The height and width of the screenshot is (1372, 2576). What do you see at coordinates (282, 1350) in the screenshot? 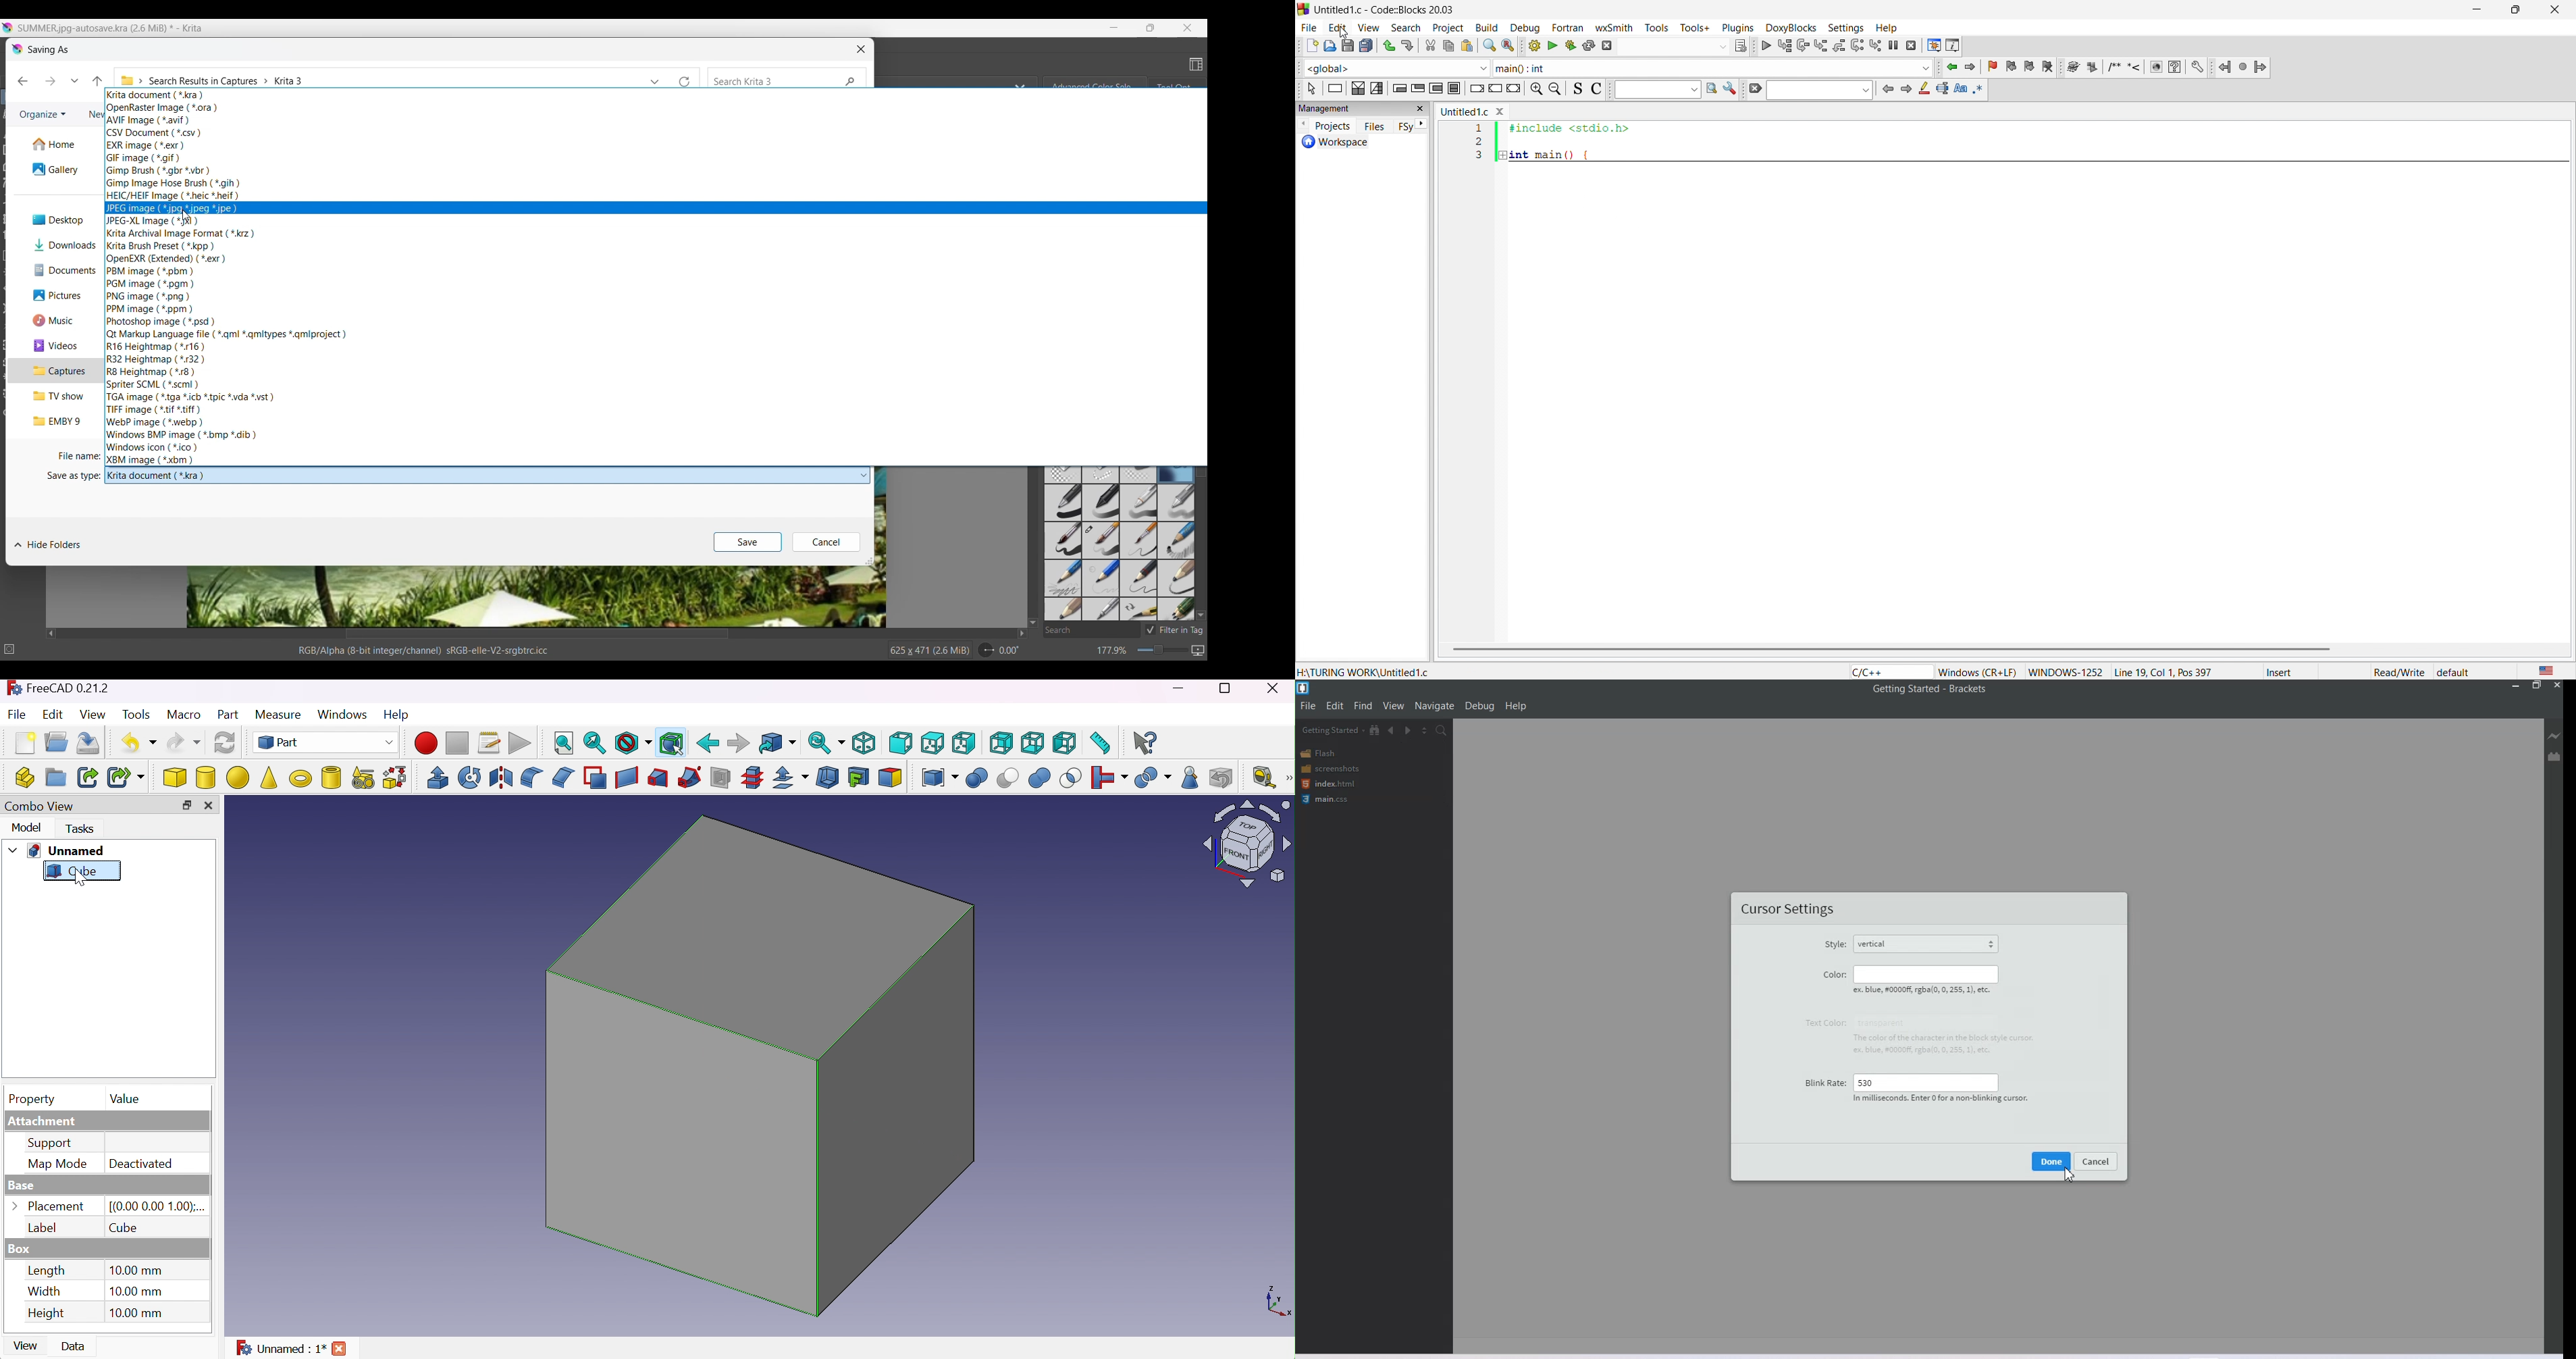
I see `Unnamed : 1*` at bounding box center [282, 1350].